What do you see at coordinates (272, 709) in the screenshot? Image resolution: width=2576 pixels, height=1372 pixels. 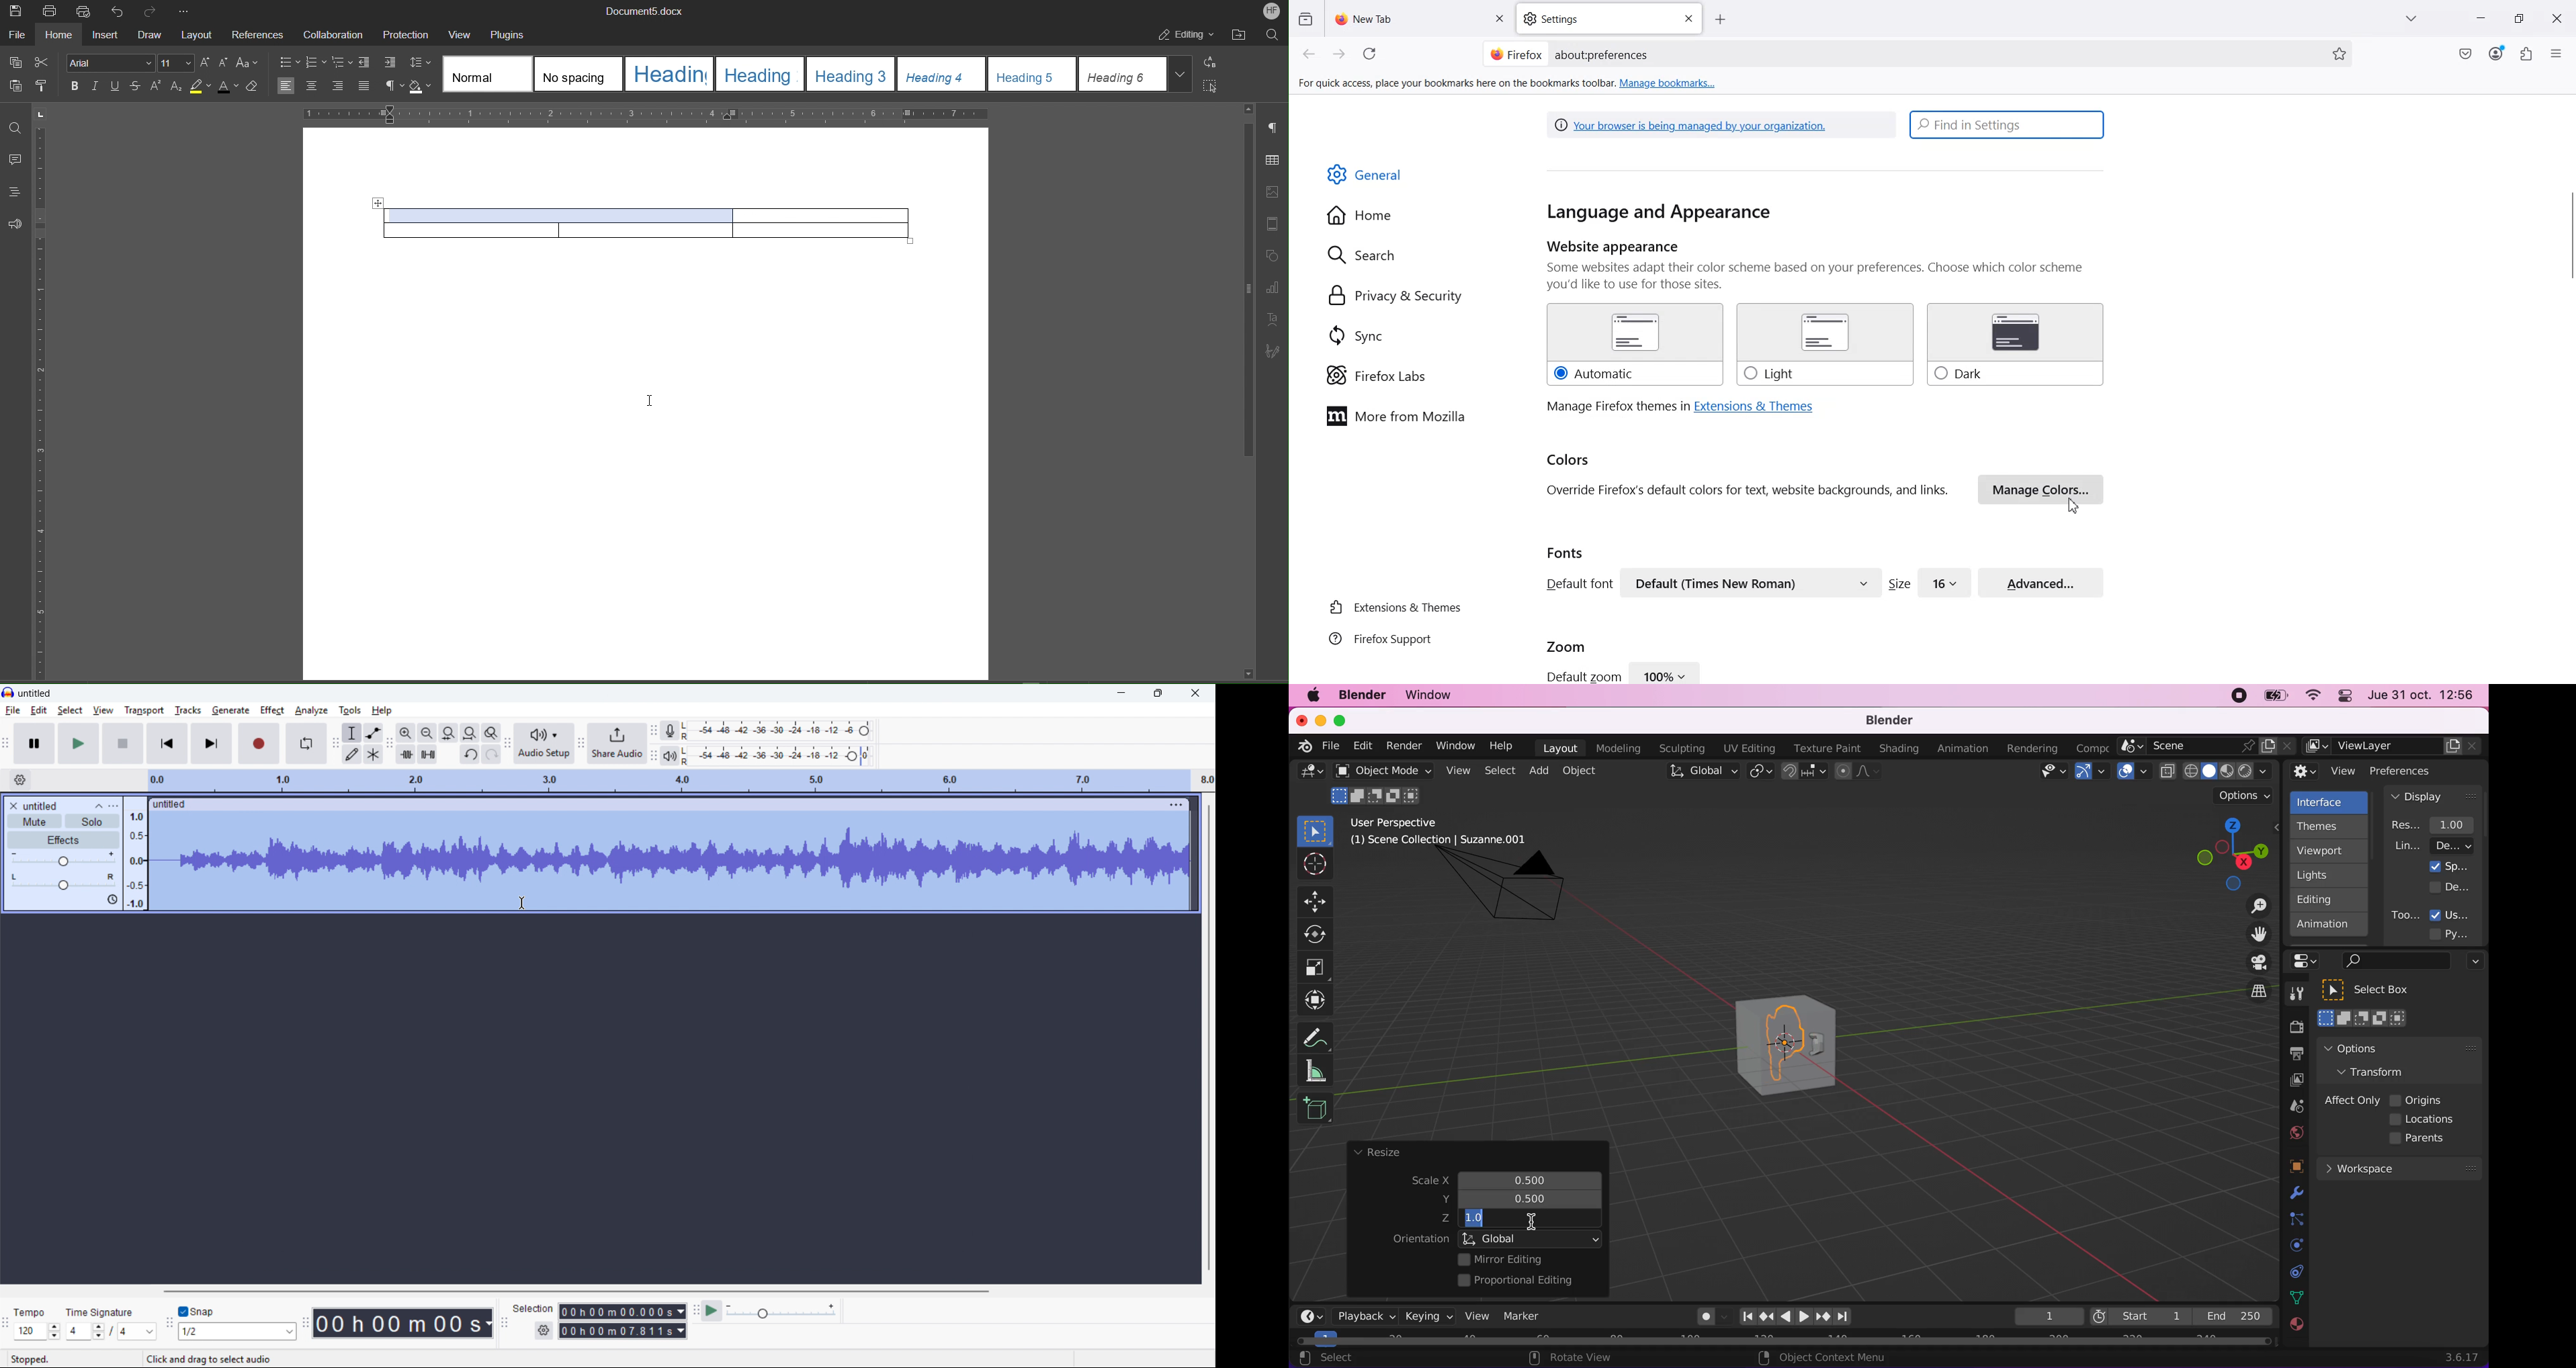 I see `effect` at bounding box center [272, 709].